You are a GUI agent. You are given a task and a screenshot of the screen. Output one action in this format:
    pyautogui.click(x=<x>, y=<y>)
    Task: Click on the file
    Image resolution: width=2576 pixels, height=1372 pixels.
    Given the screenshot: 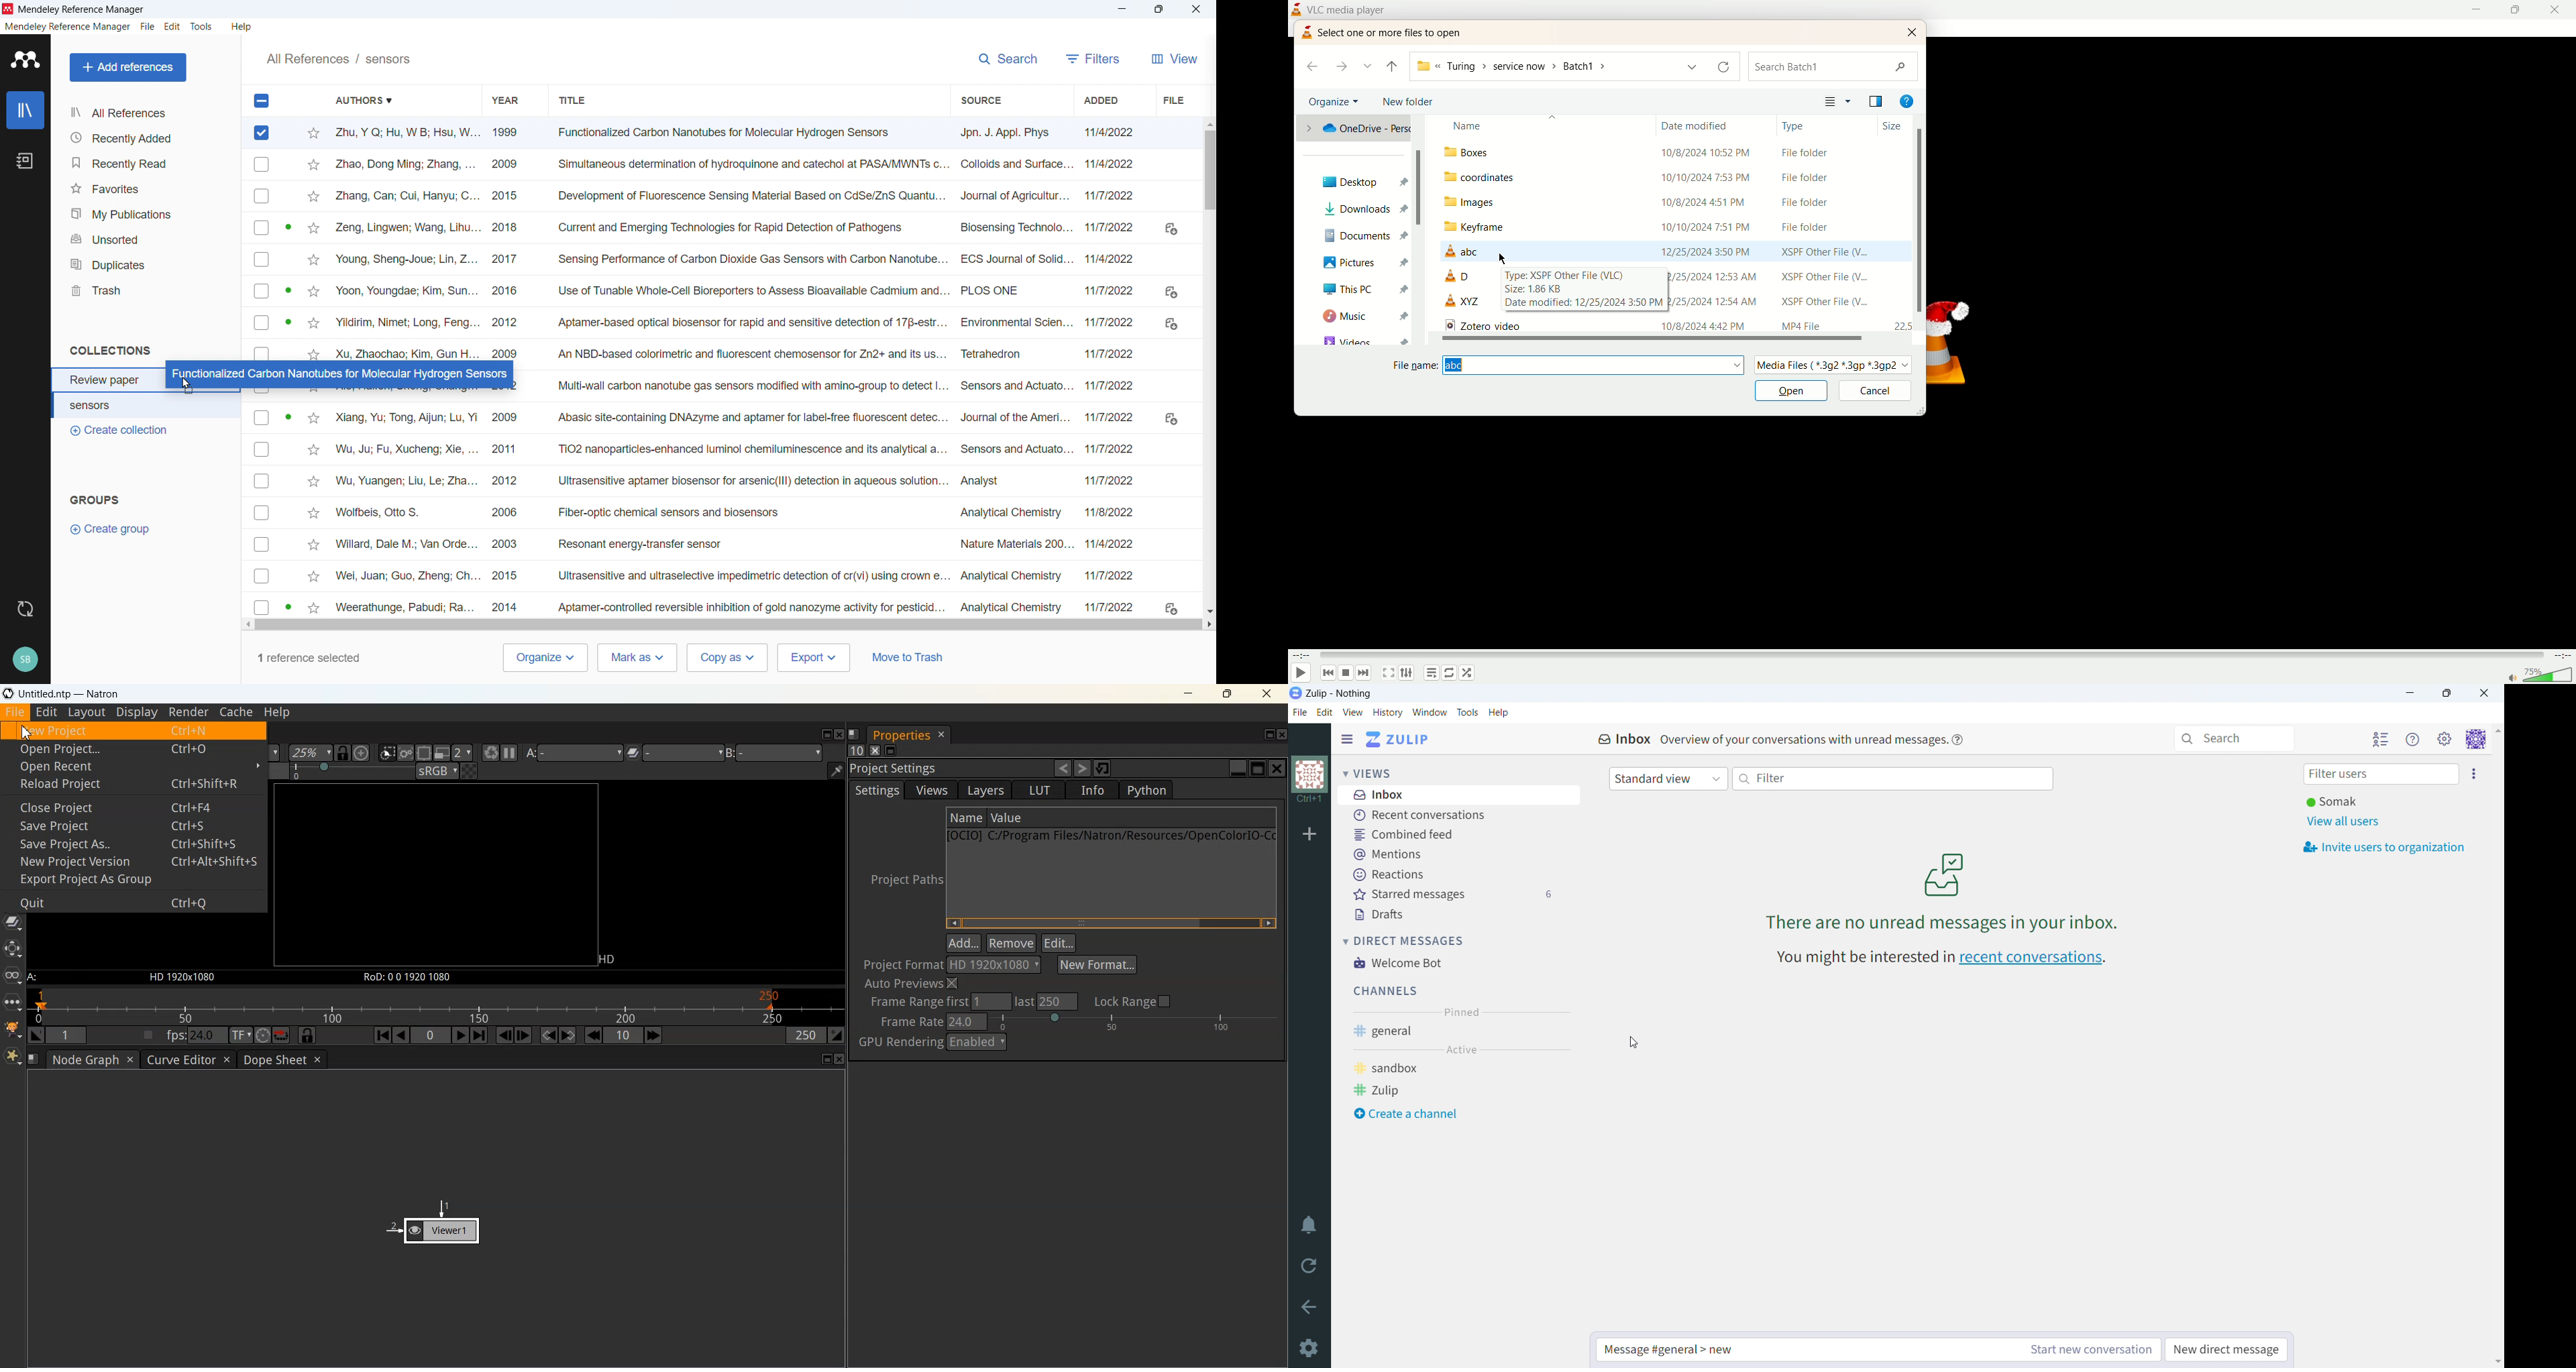 What is the action you would take?
    pyautogui.click(x=1672, y=325)
    